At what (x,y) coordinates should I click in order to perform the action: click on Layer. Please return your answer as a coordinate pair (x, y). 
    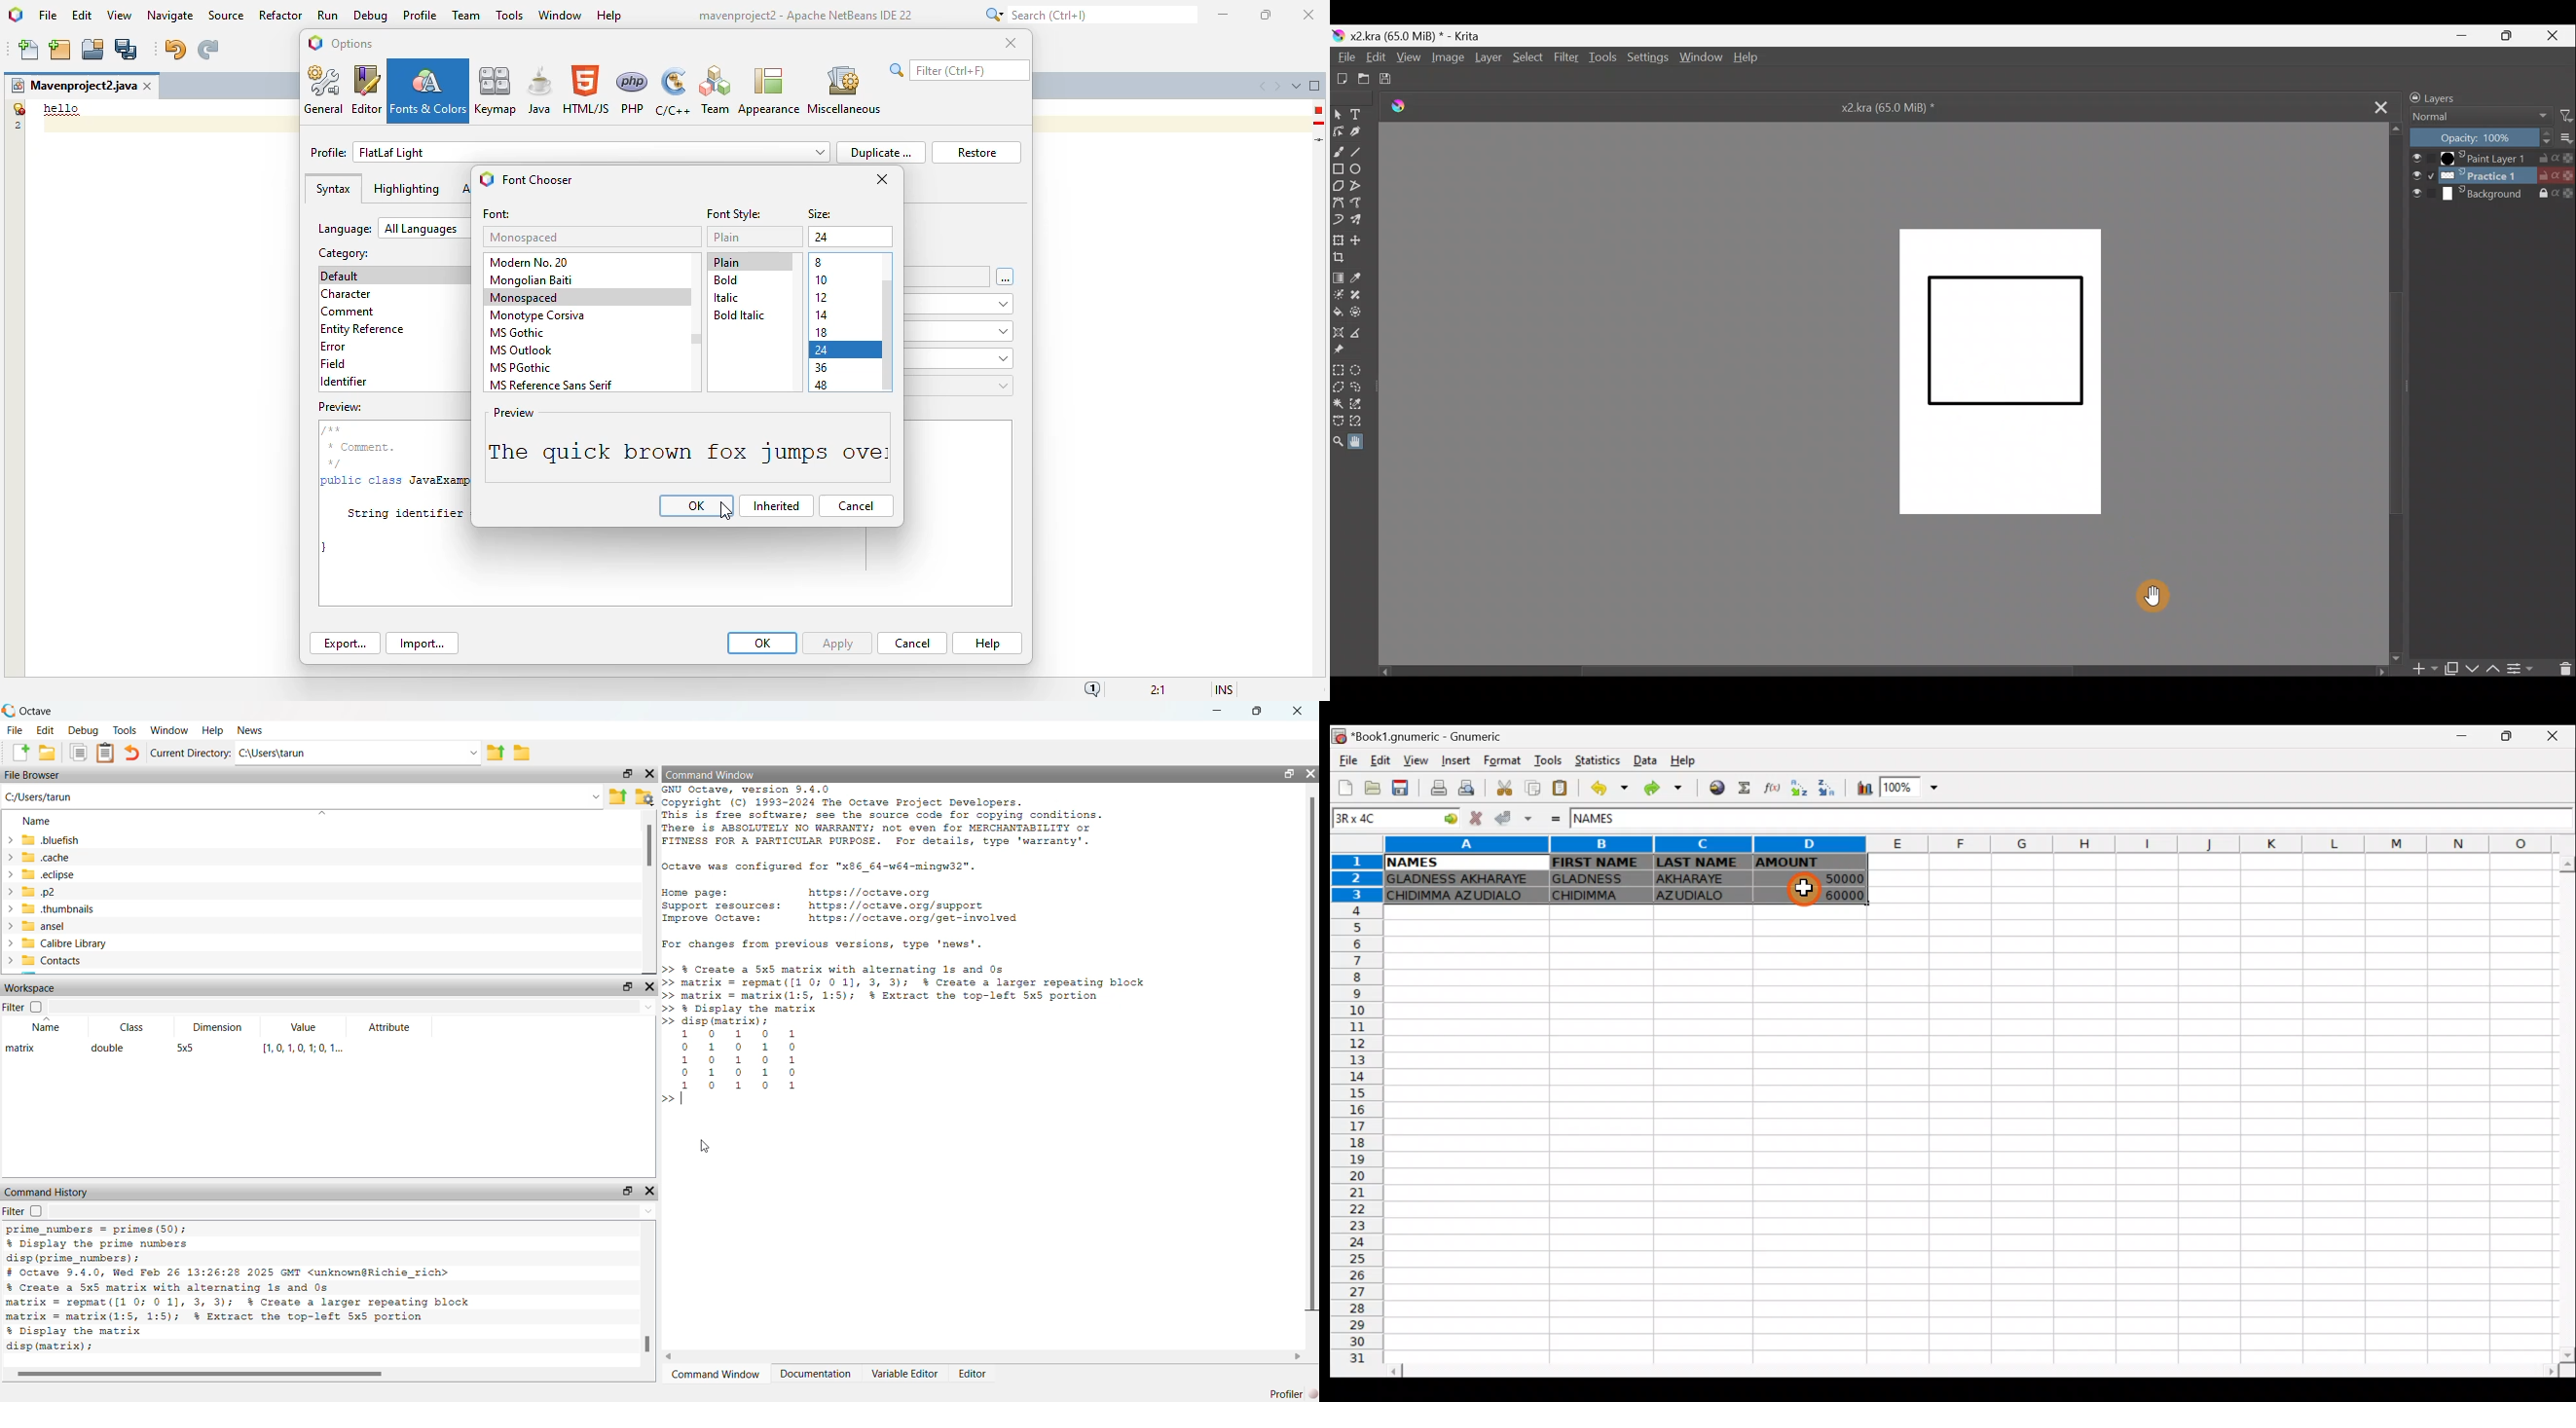
    Looking at the image, I should click on (1488, 60).